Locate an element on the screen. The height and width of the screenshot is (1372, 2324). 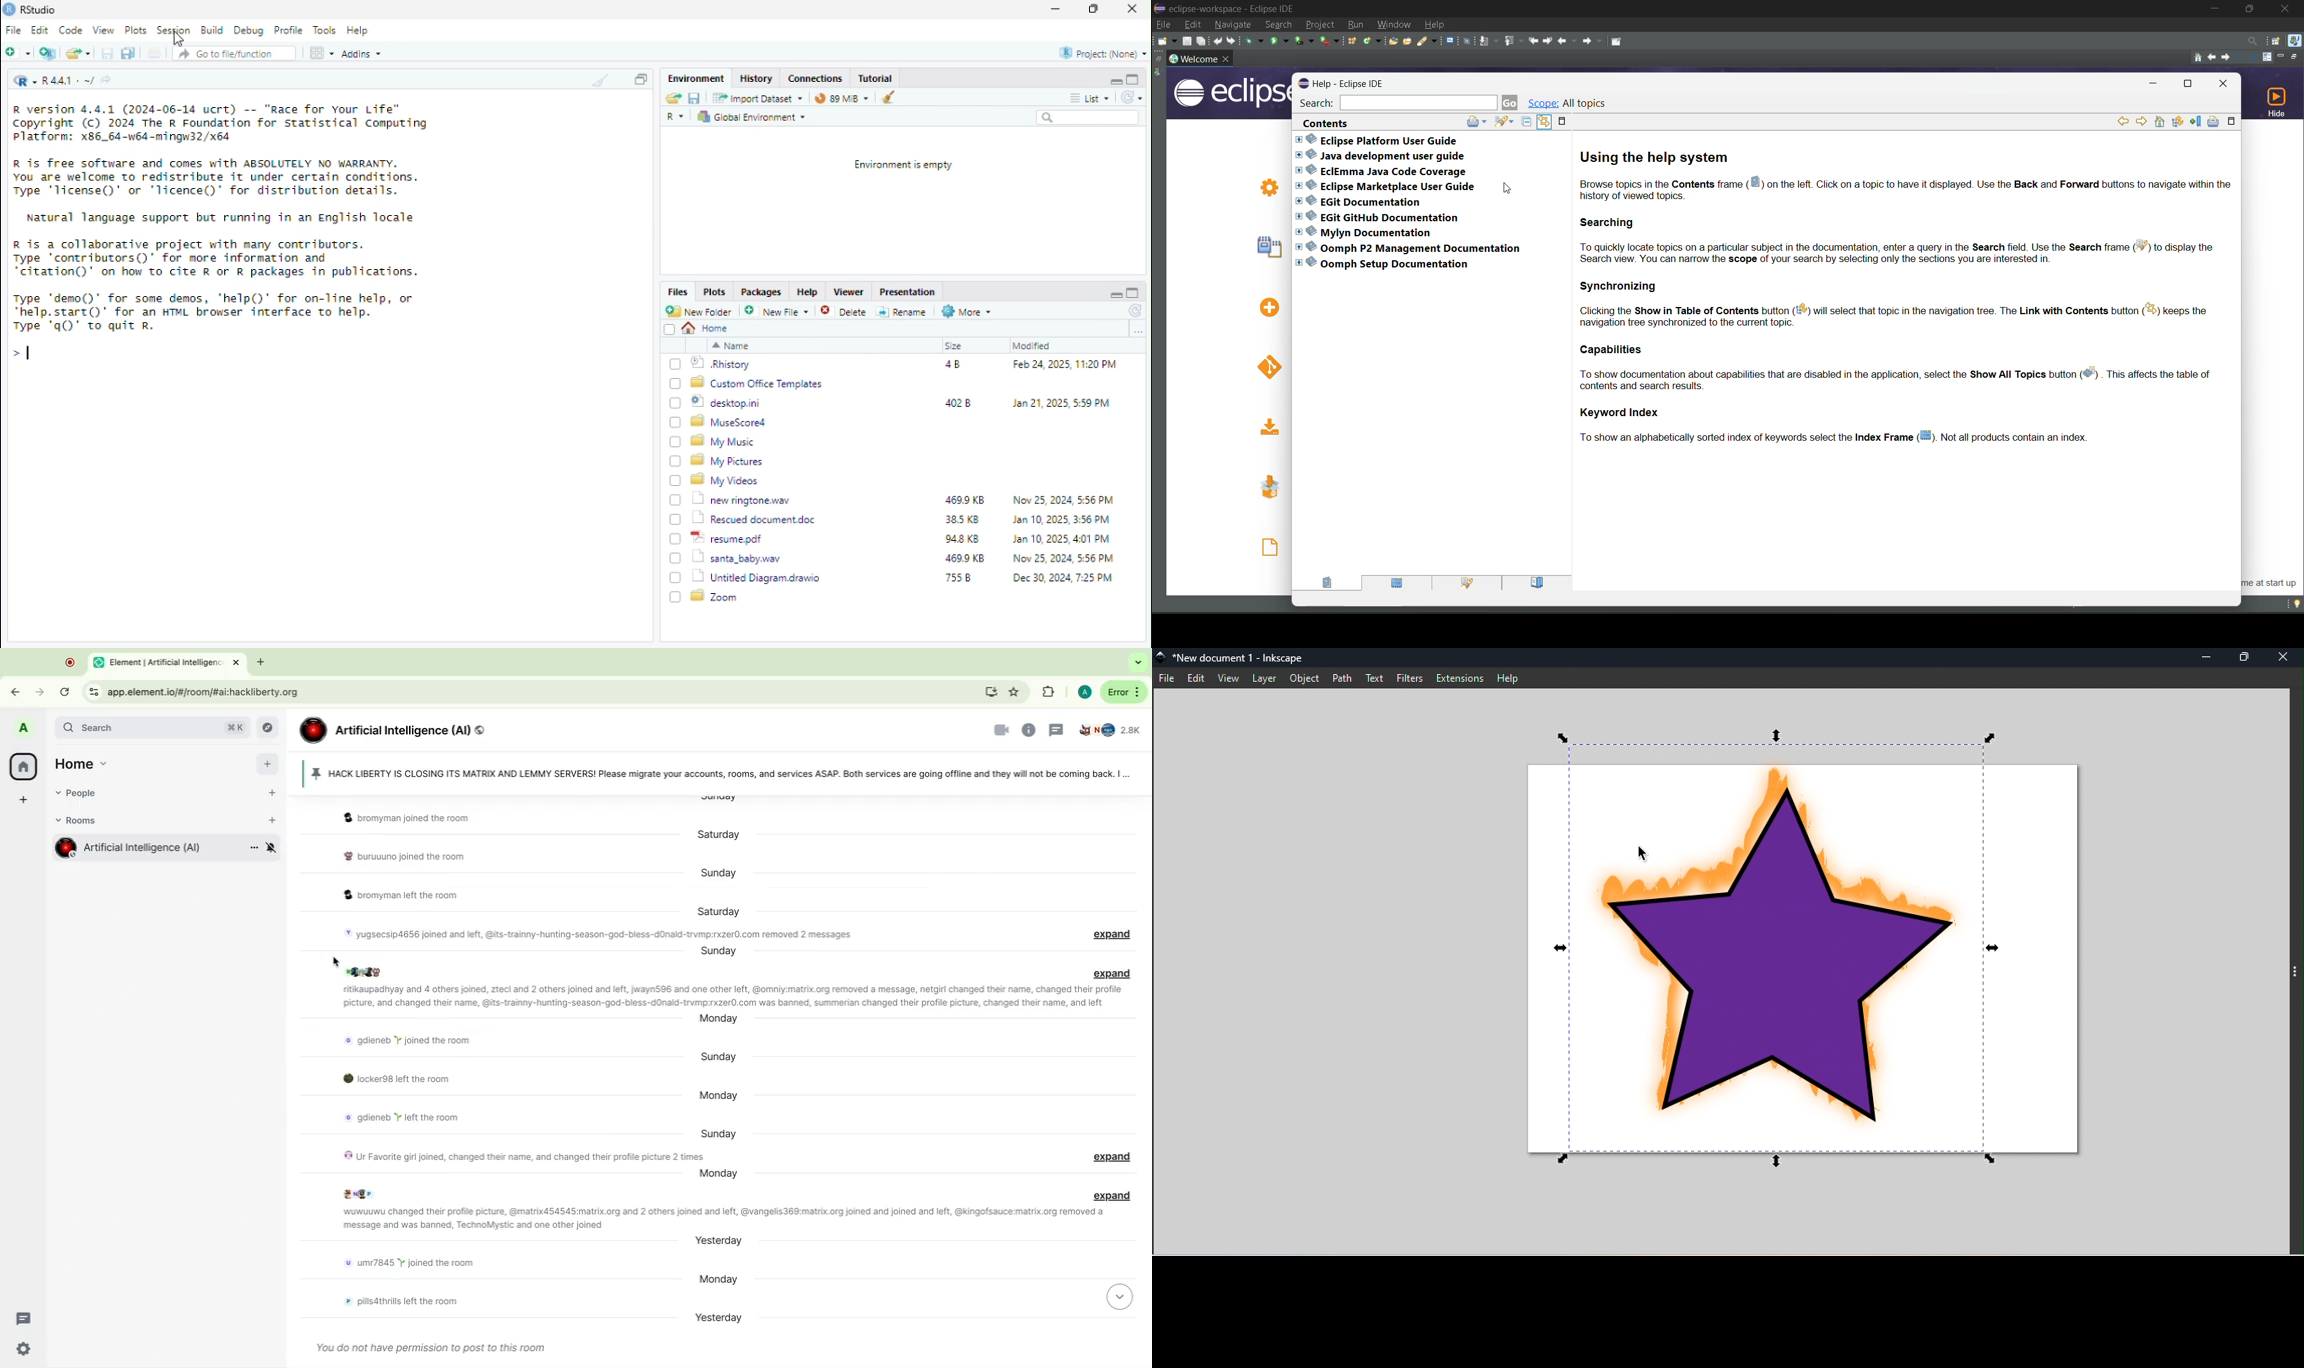
Modified  is located at coordinates (1032, 346).